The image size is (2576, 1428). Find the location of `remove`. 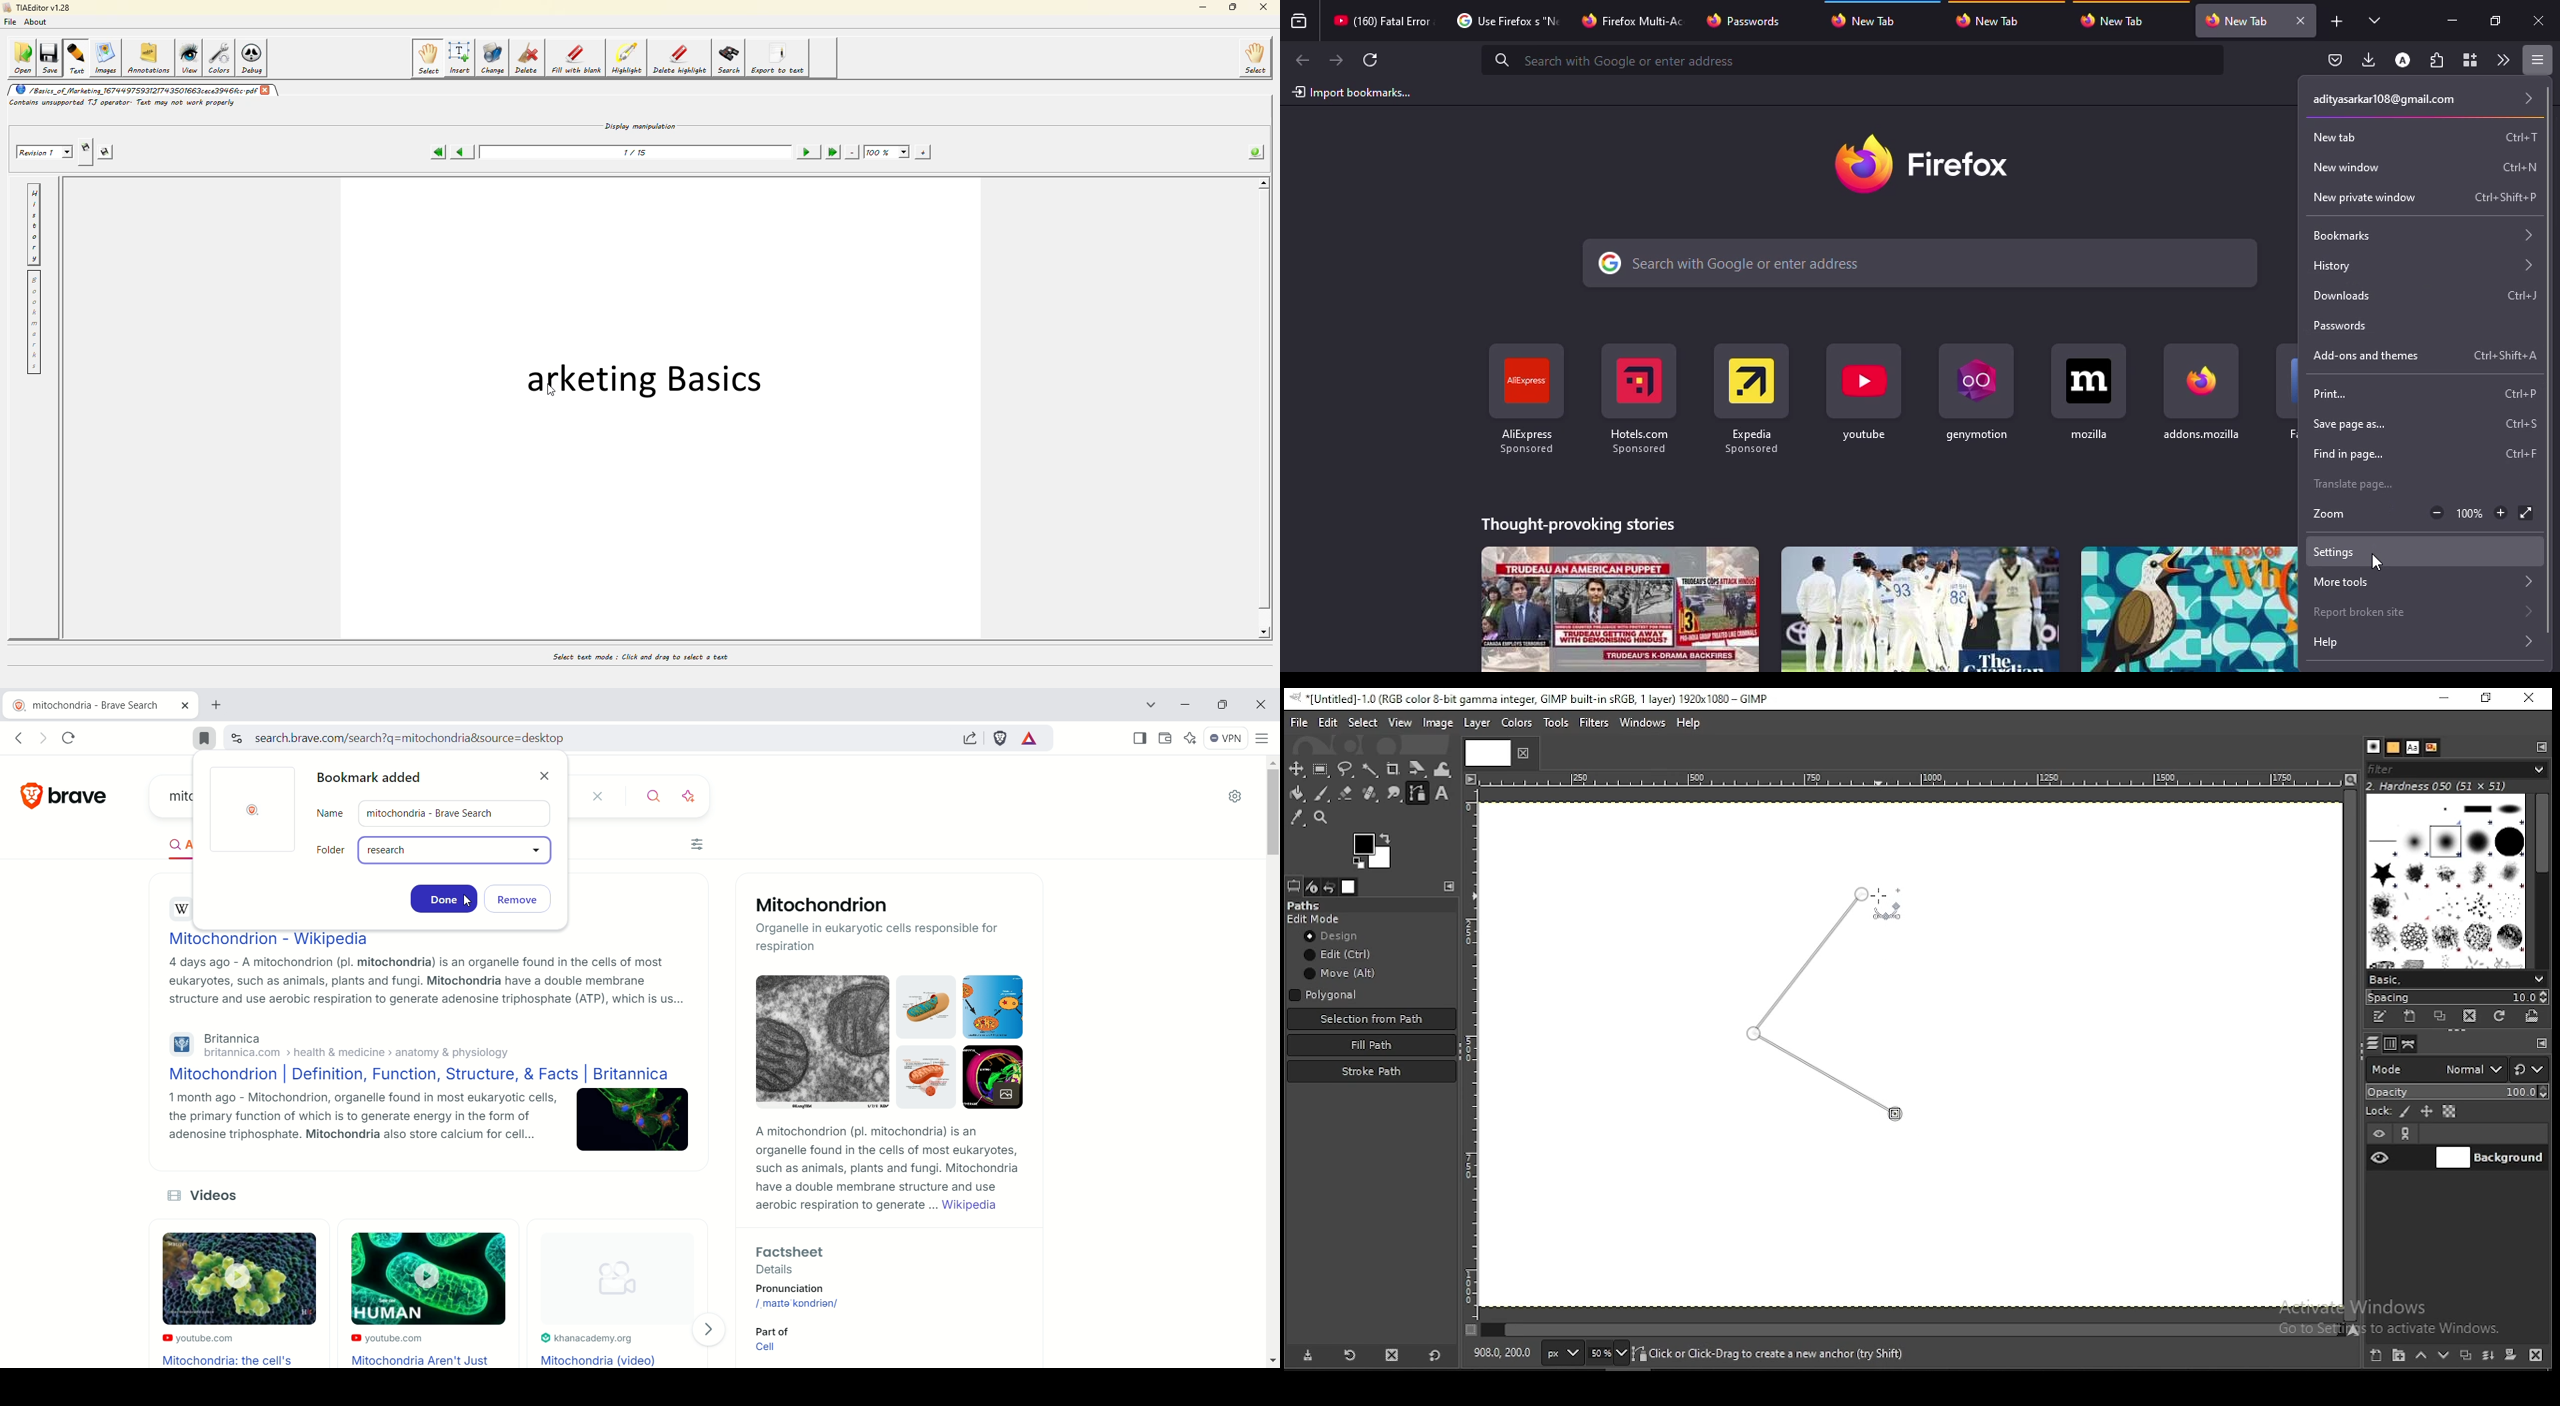

remove is located at coordinates (525, 899).